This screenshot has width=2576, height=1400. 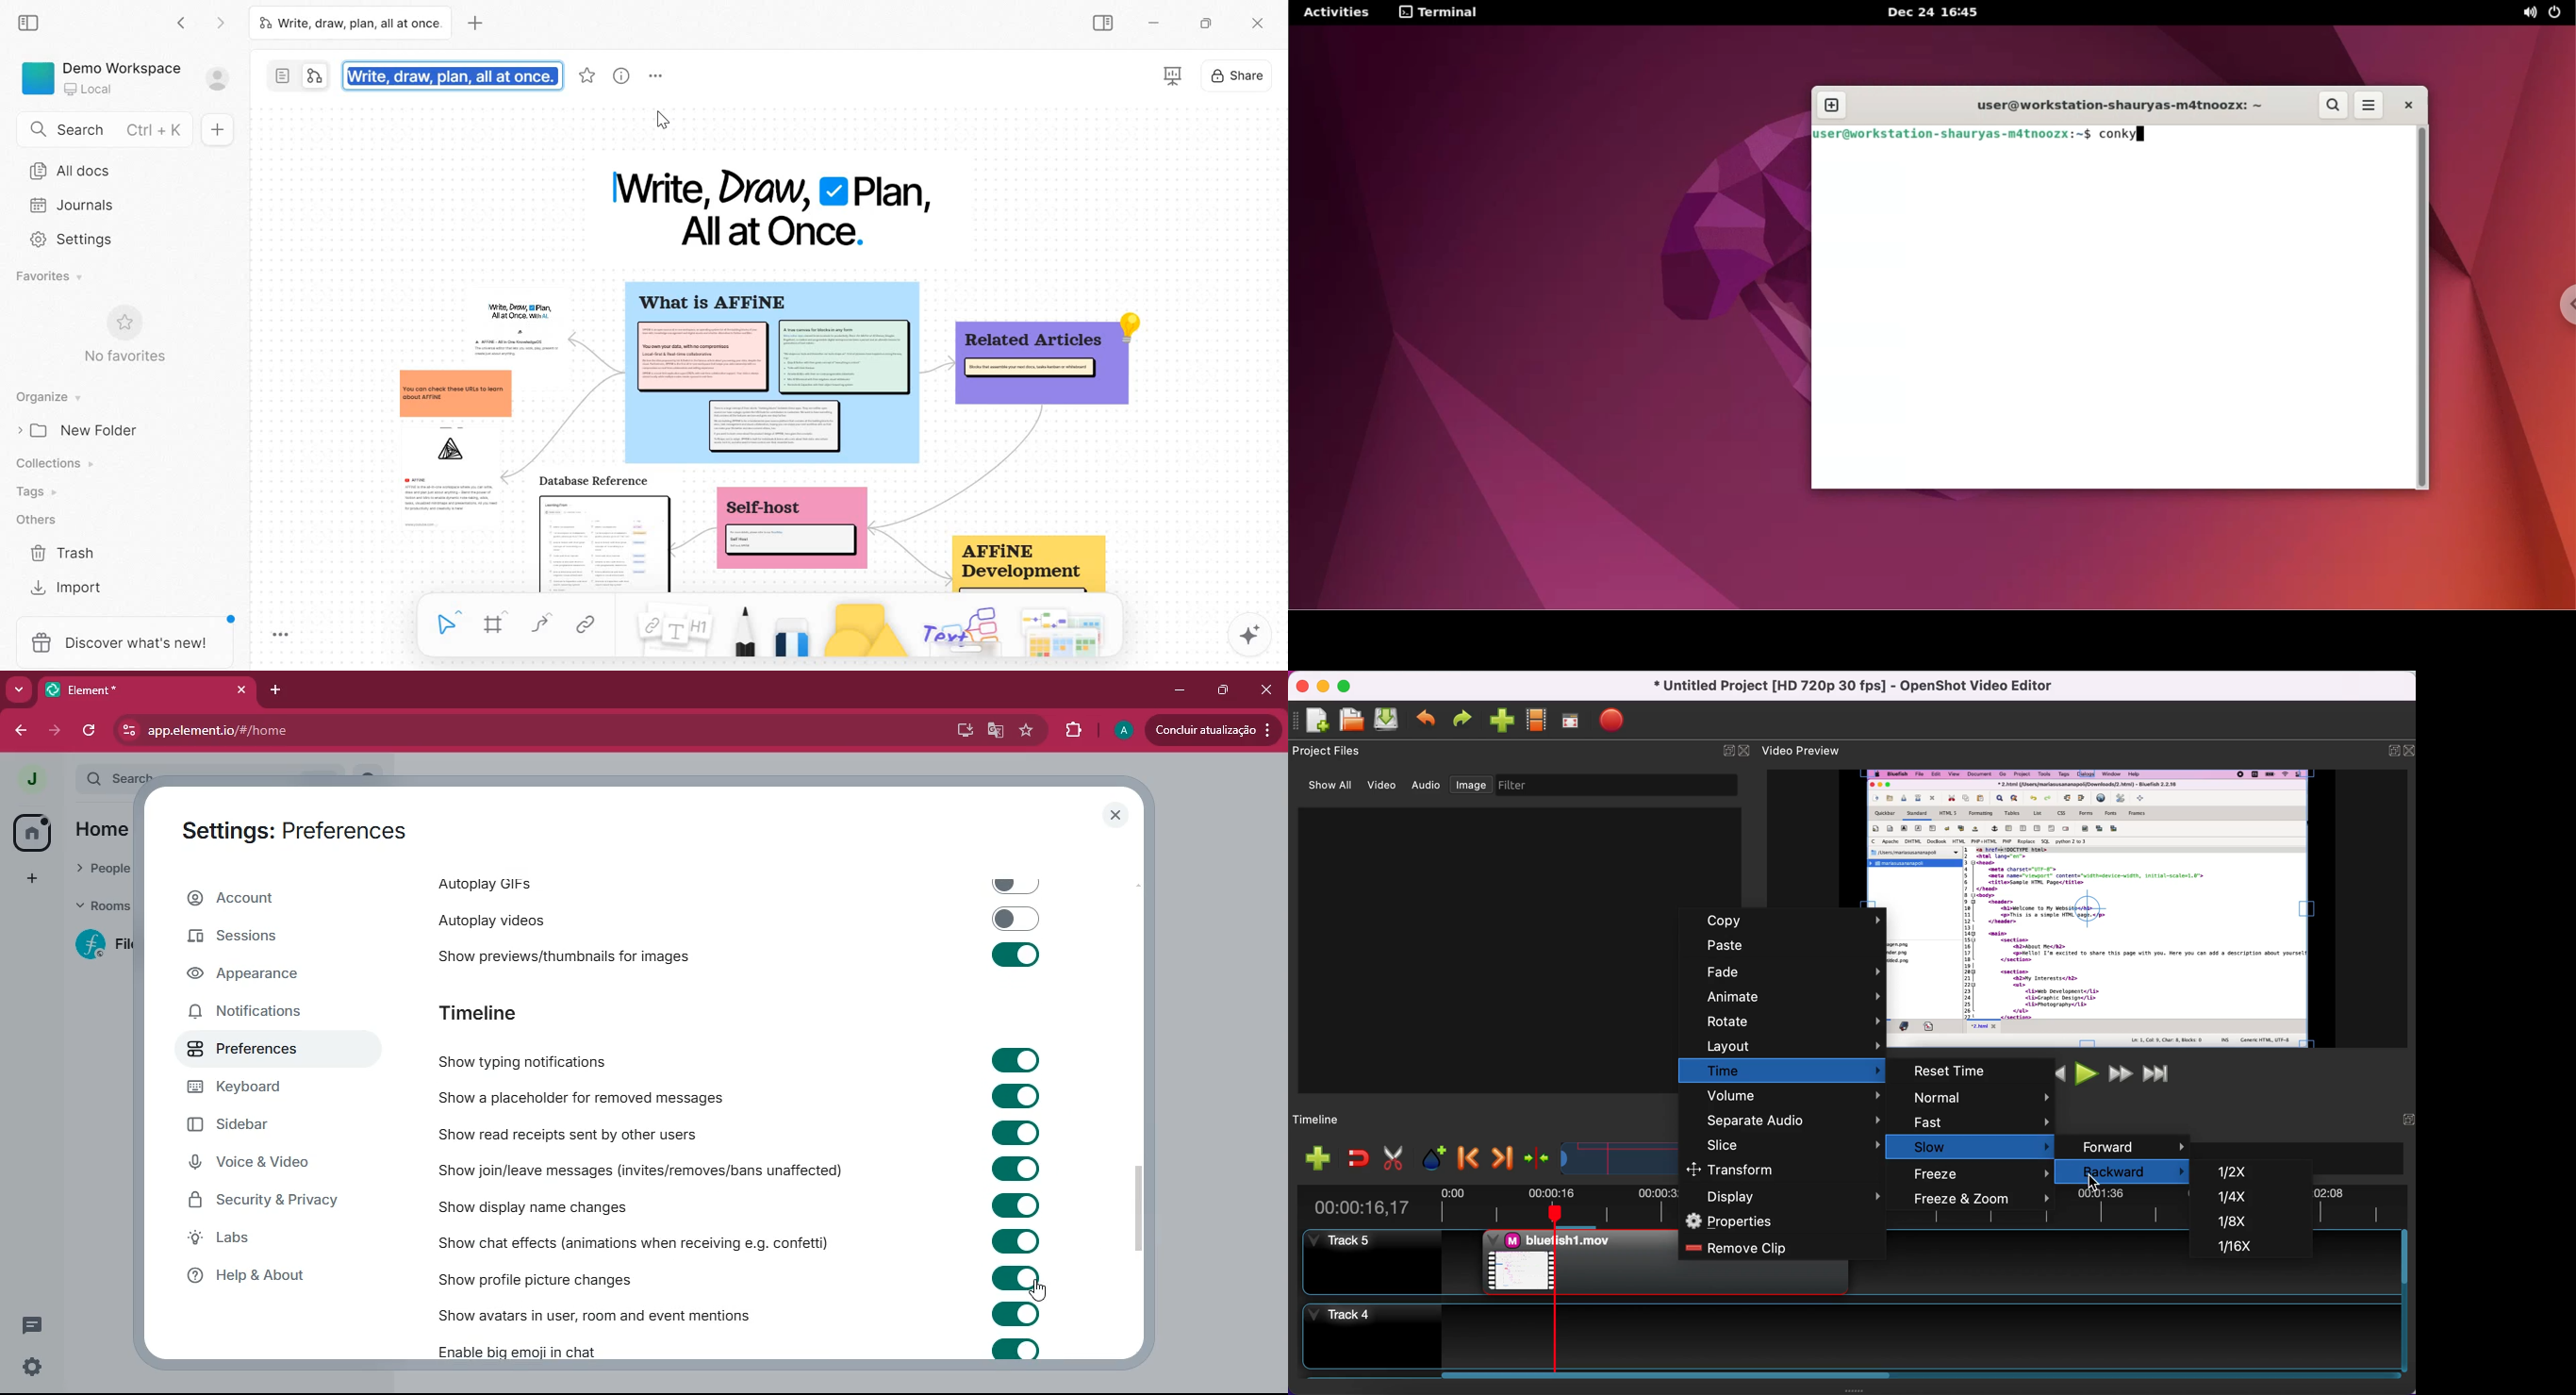 What do you see at coordinates (1347, 1117) in the screenshot?
I see `timeline` at bounding box center [1347, 1117].